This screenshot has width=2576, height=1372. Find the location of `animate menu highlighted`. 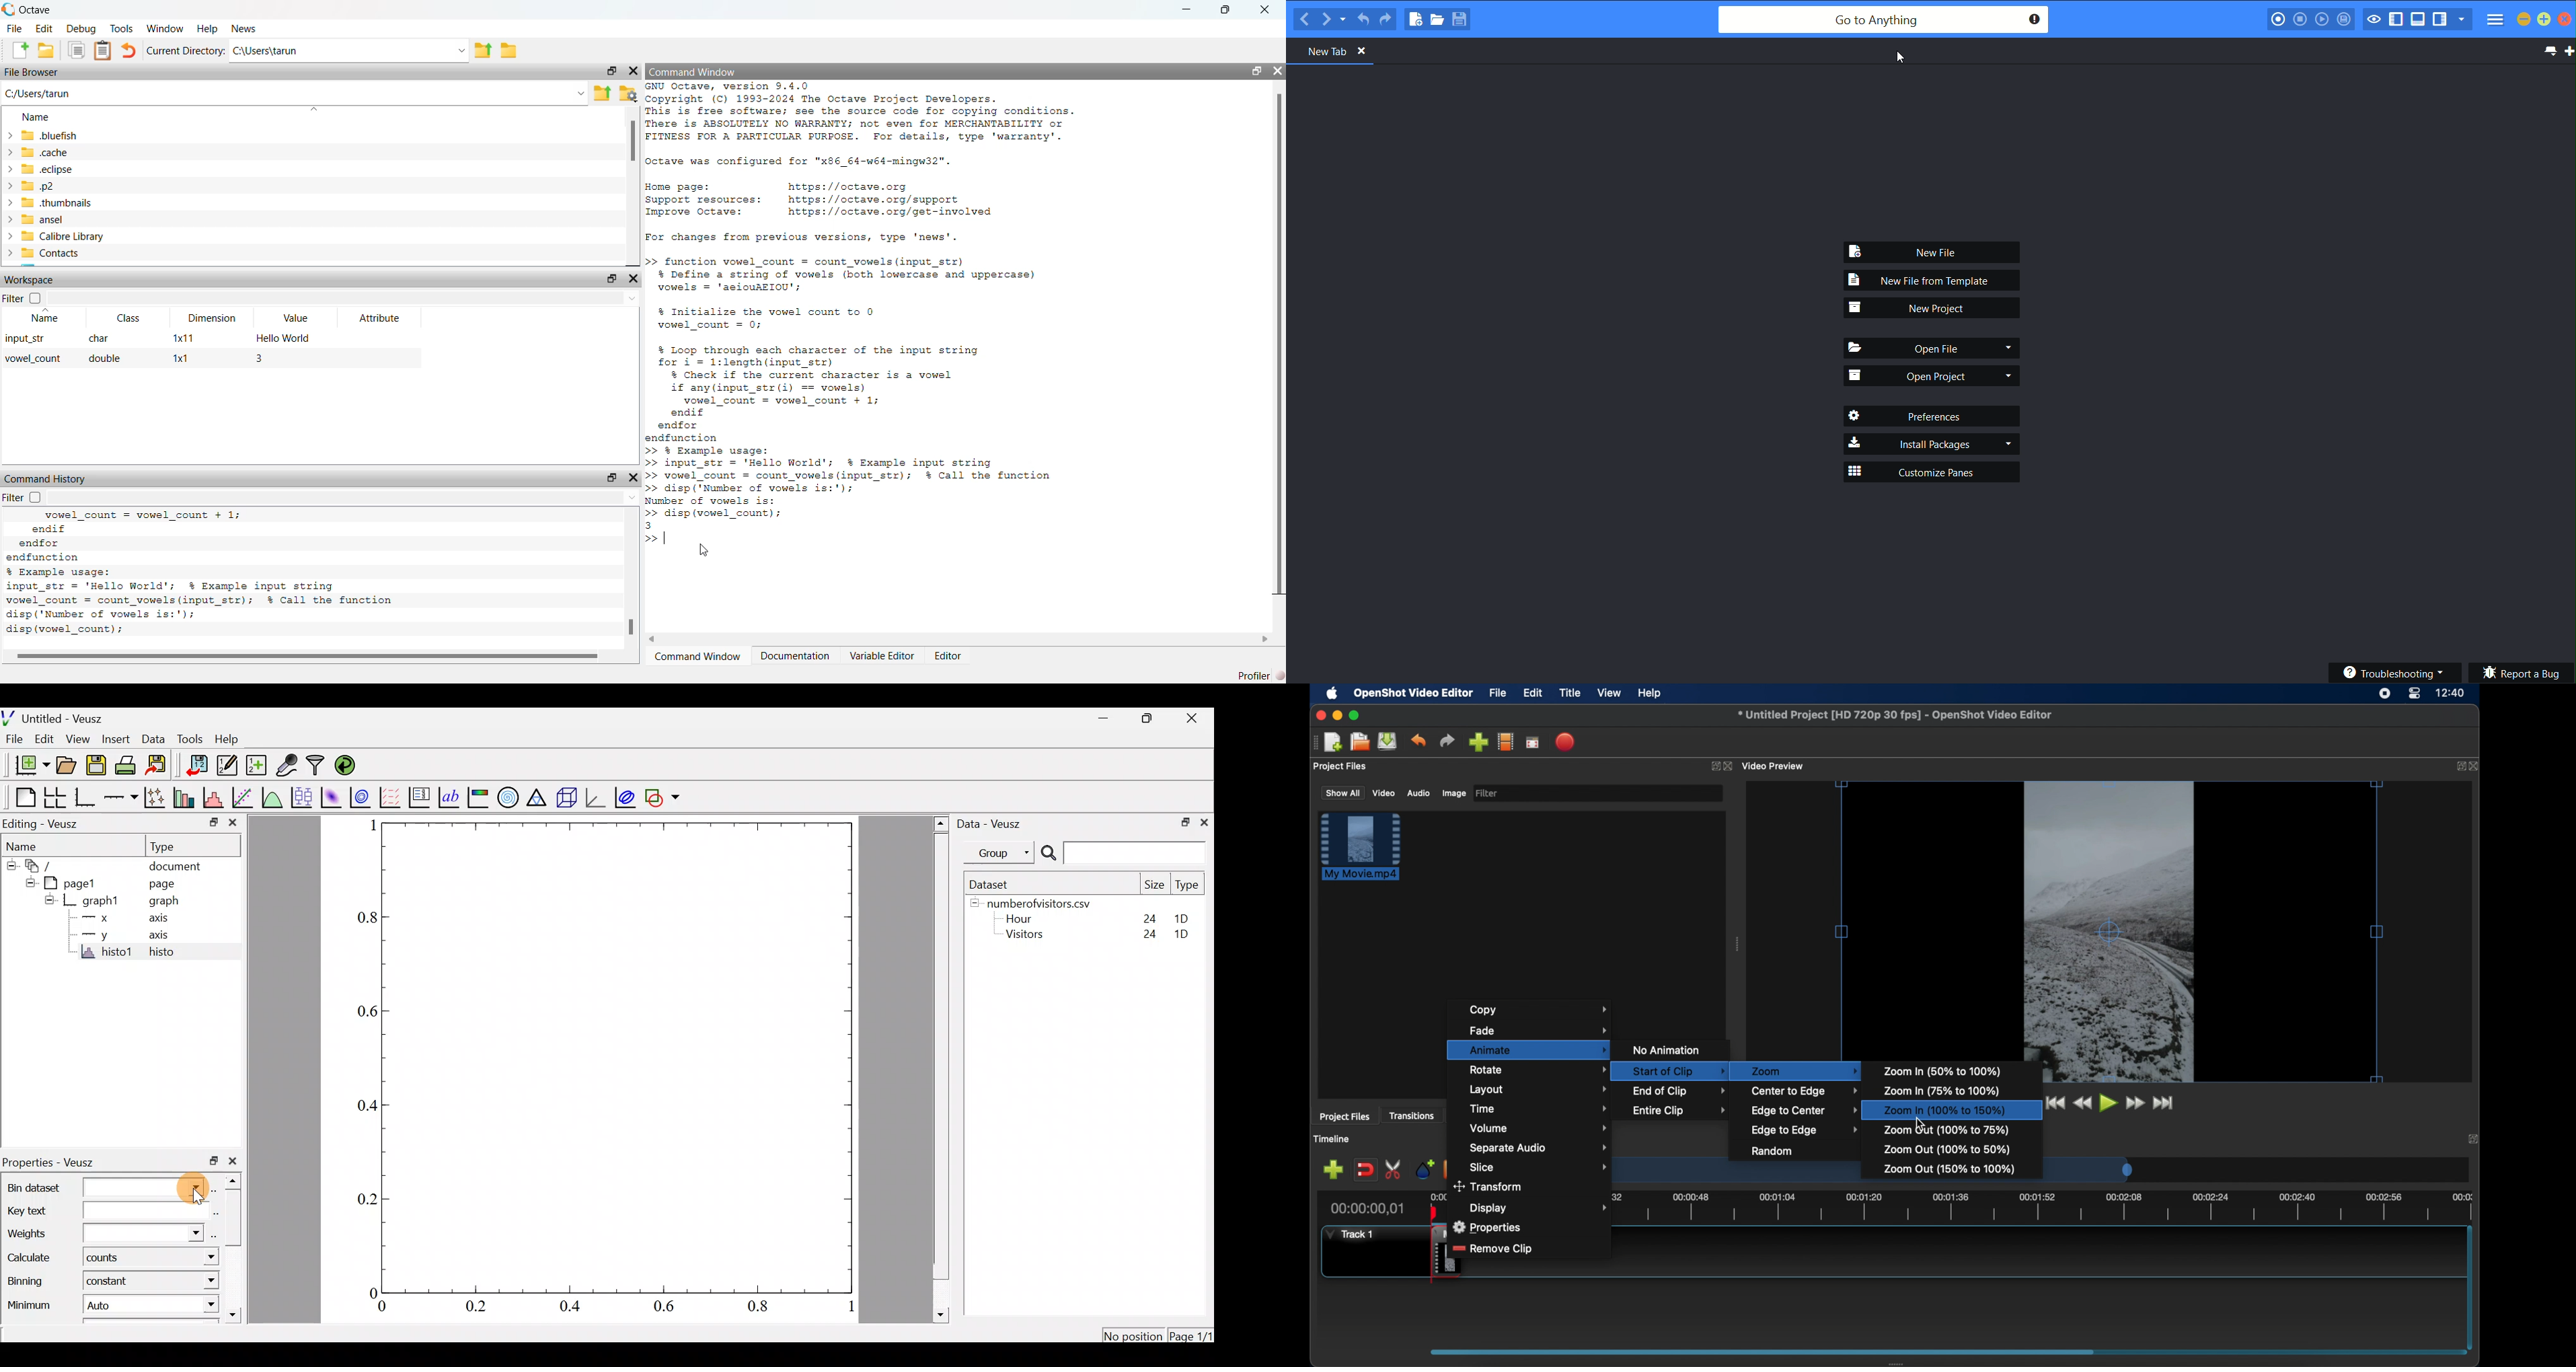

animate menu highlighted is located at coordinates (1528, 1049).